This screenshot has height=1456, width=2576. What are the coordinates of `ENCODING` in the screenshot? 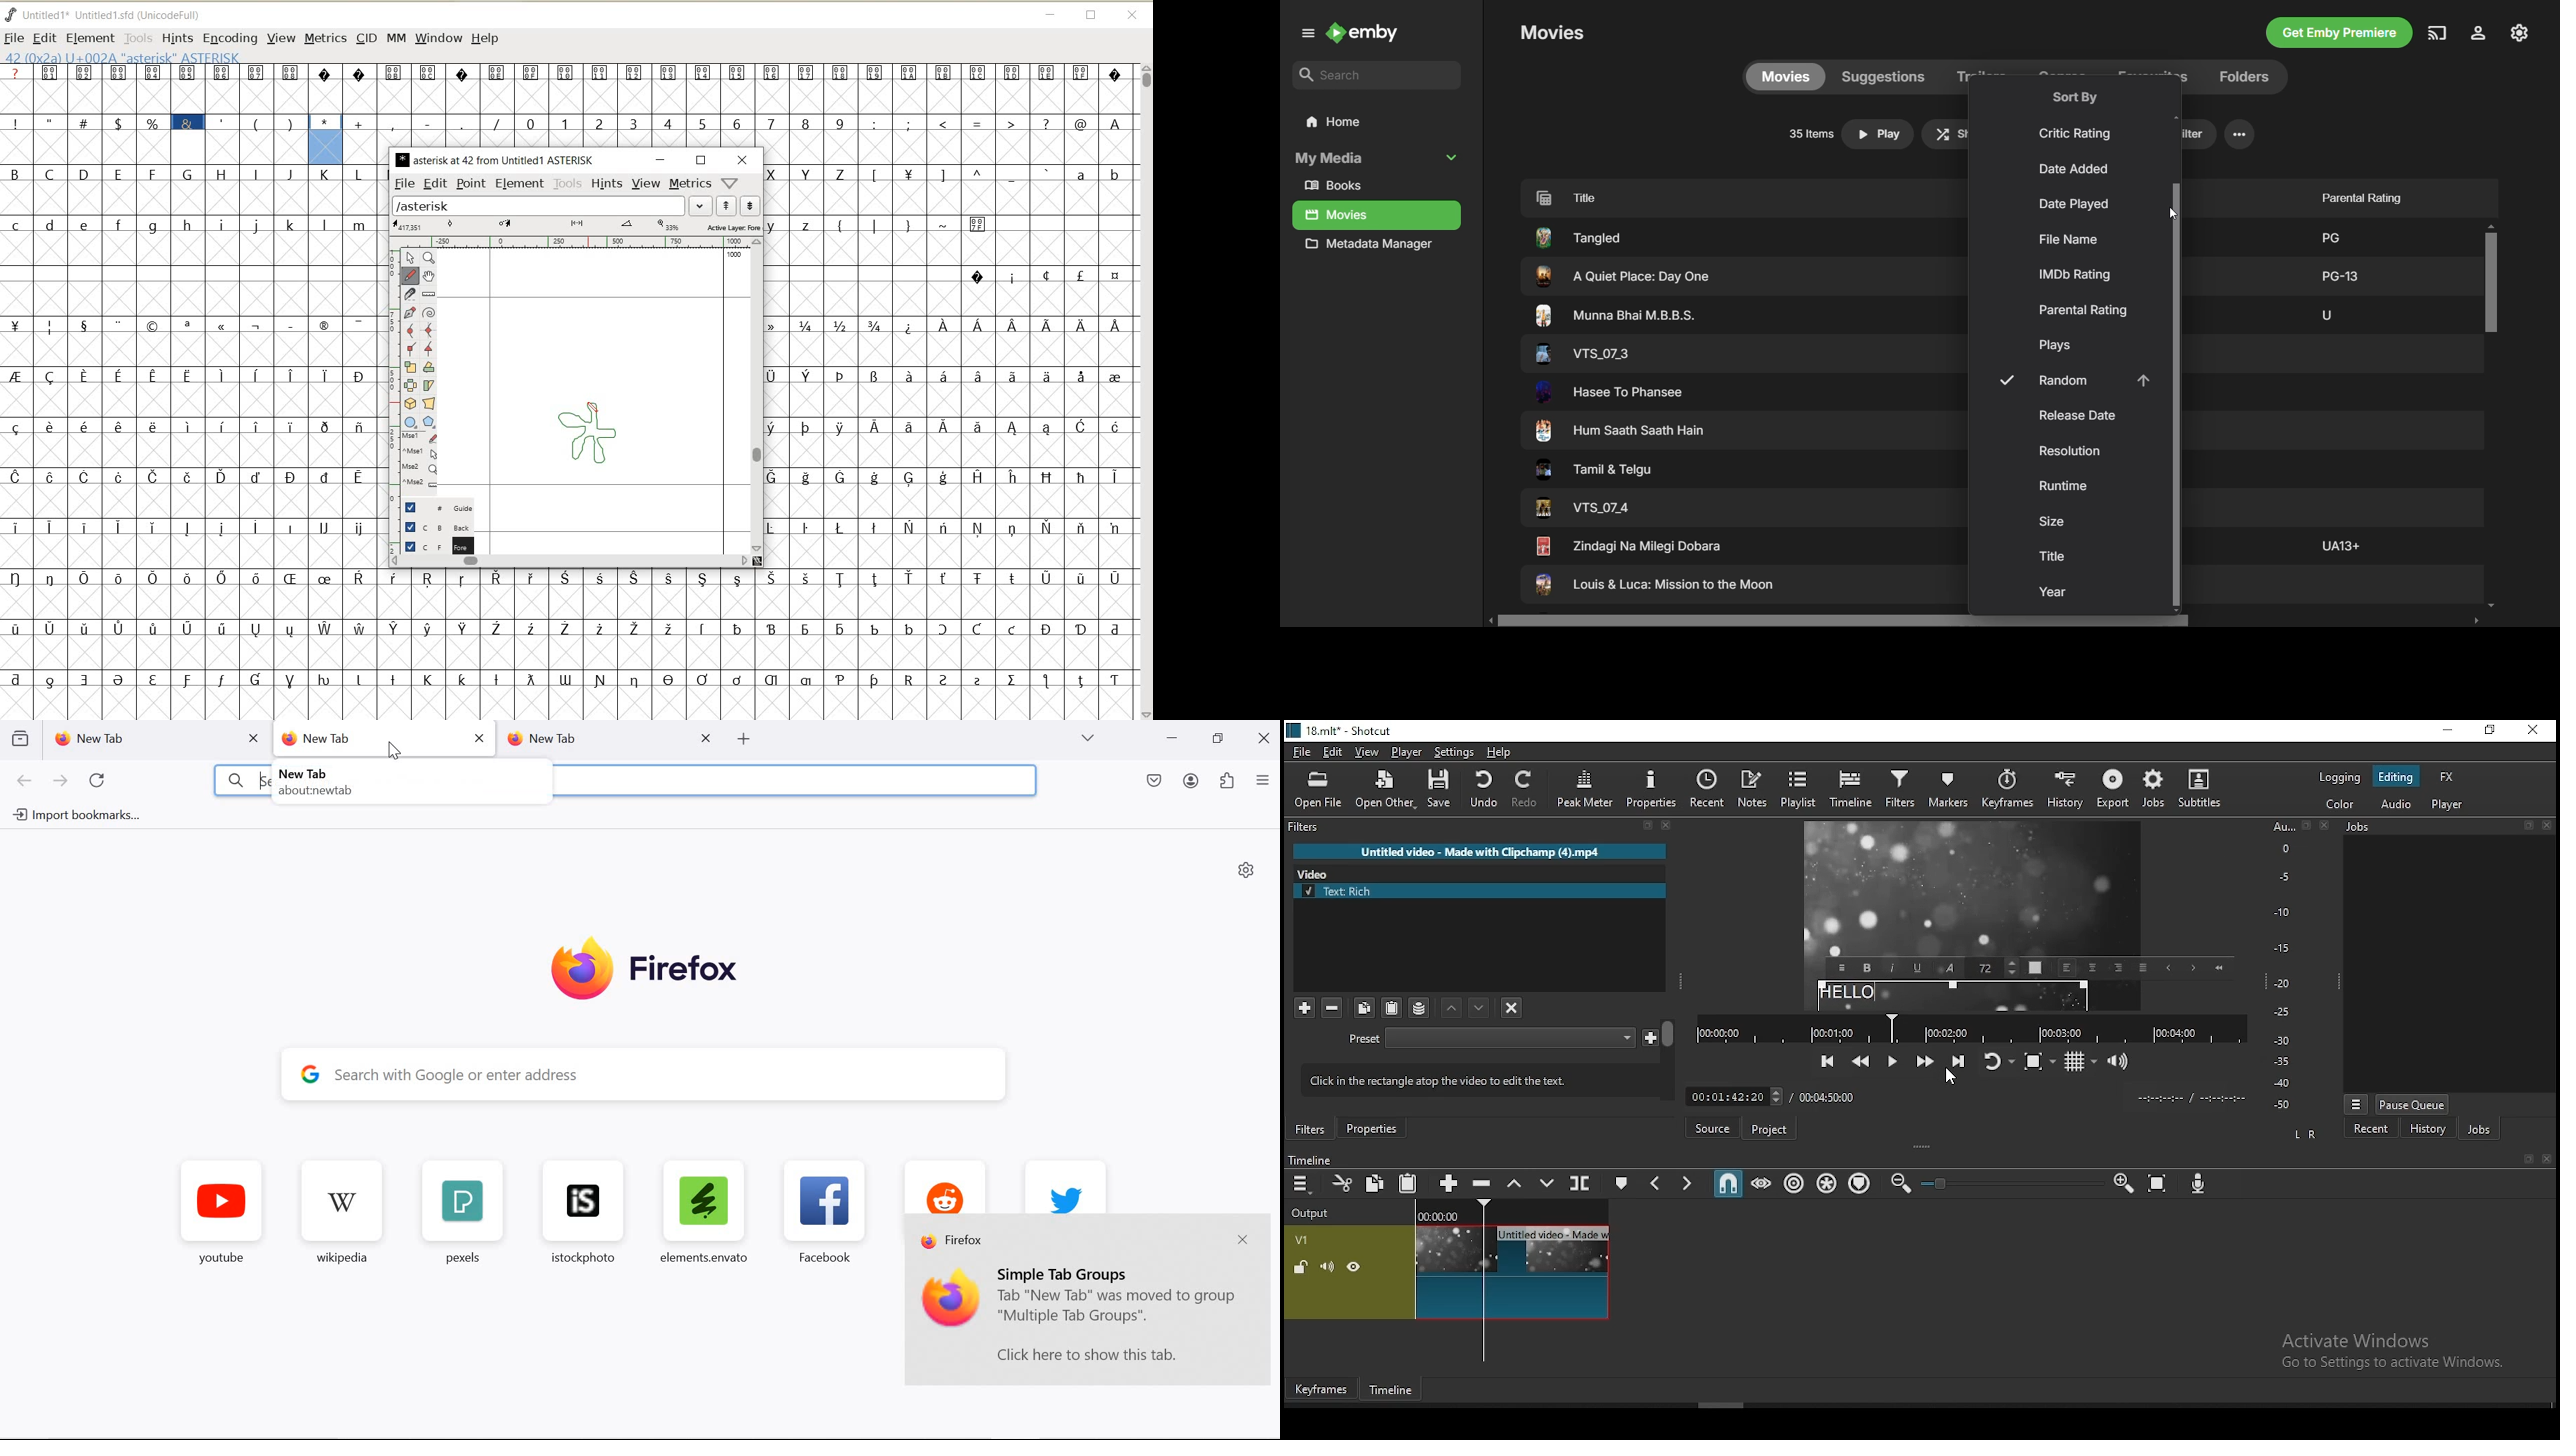 It's located at (229, 39).